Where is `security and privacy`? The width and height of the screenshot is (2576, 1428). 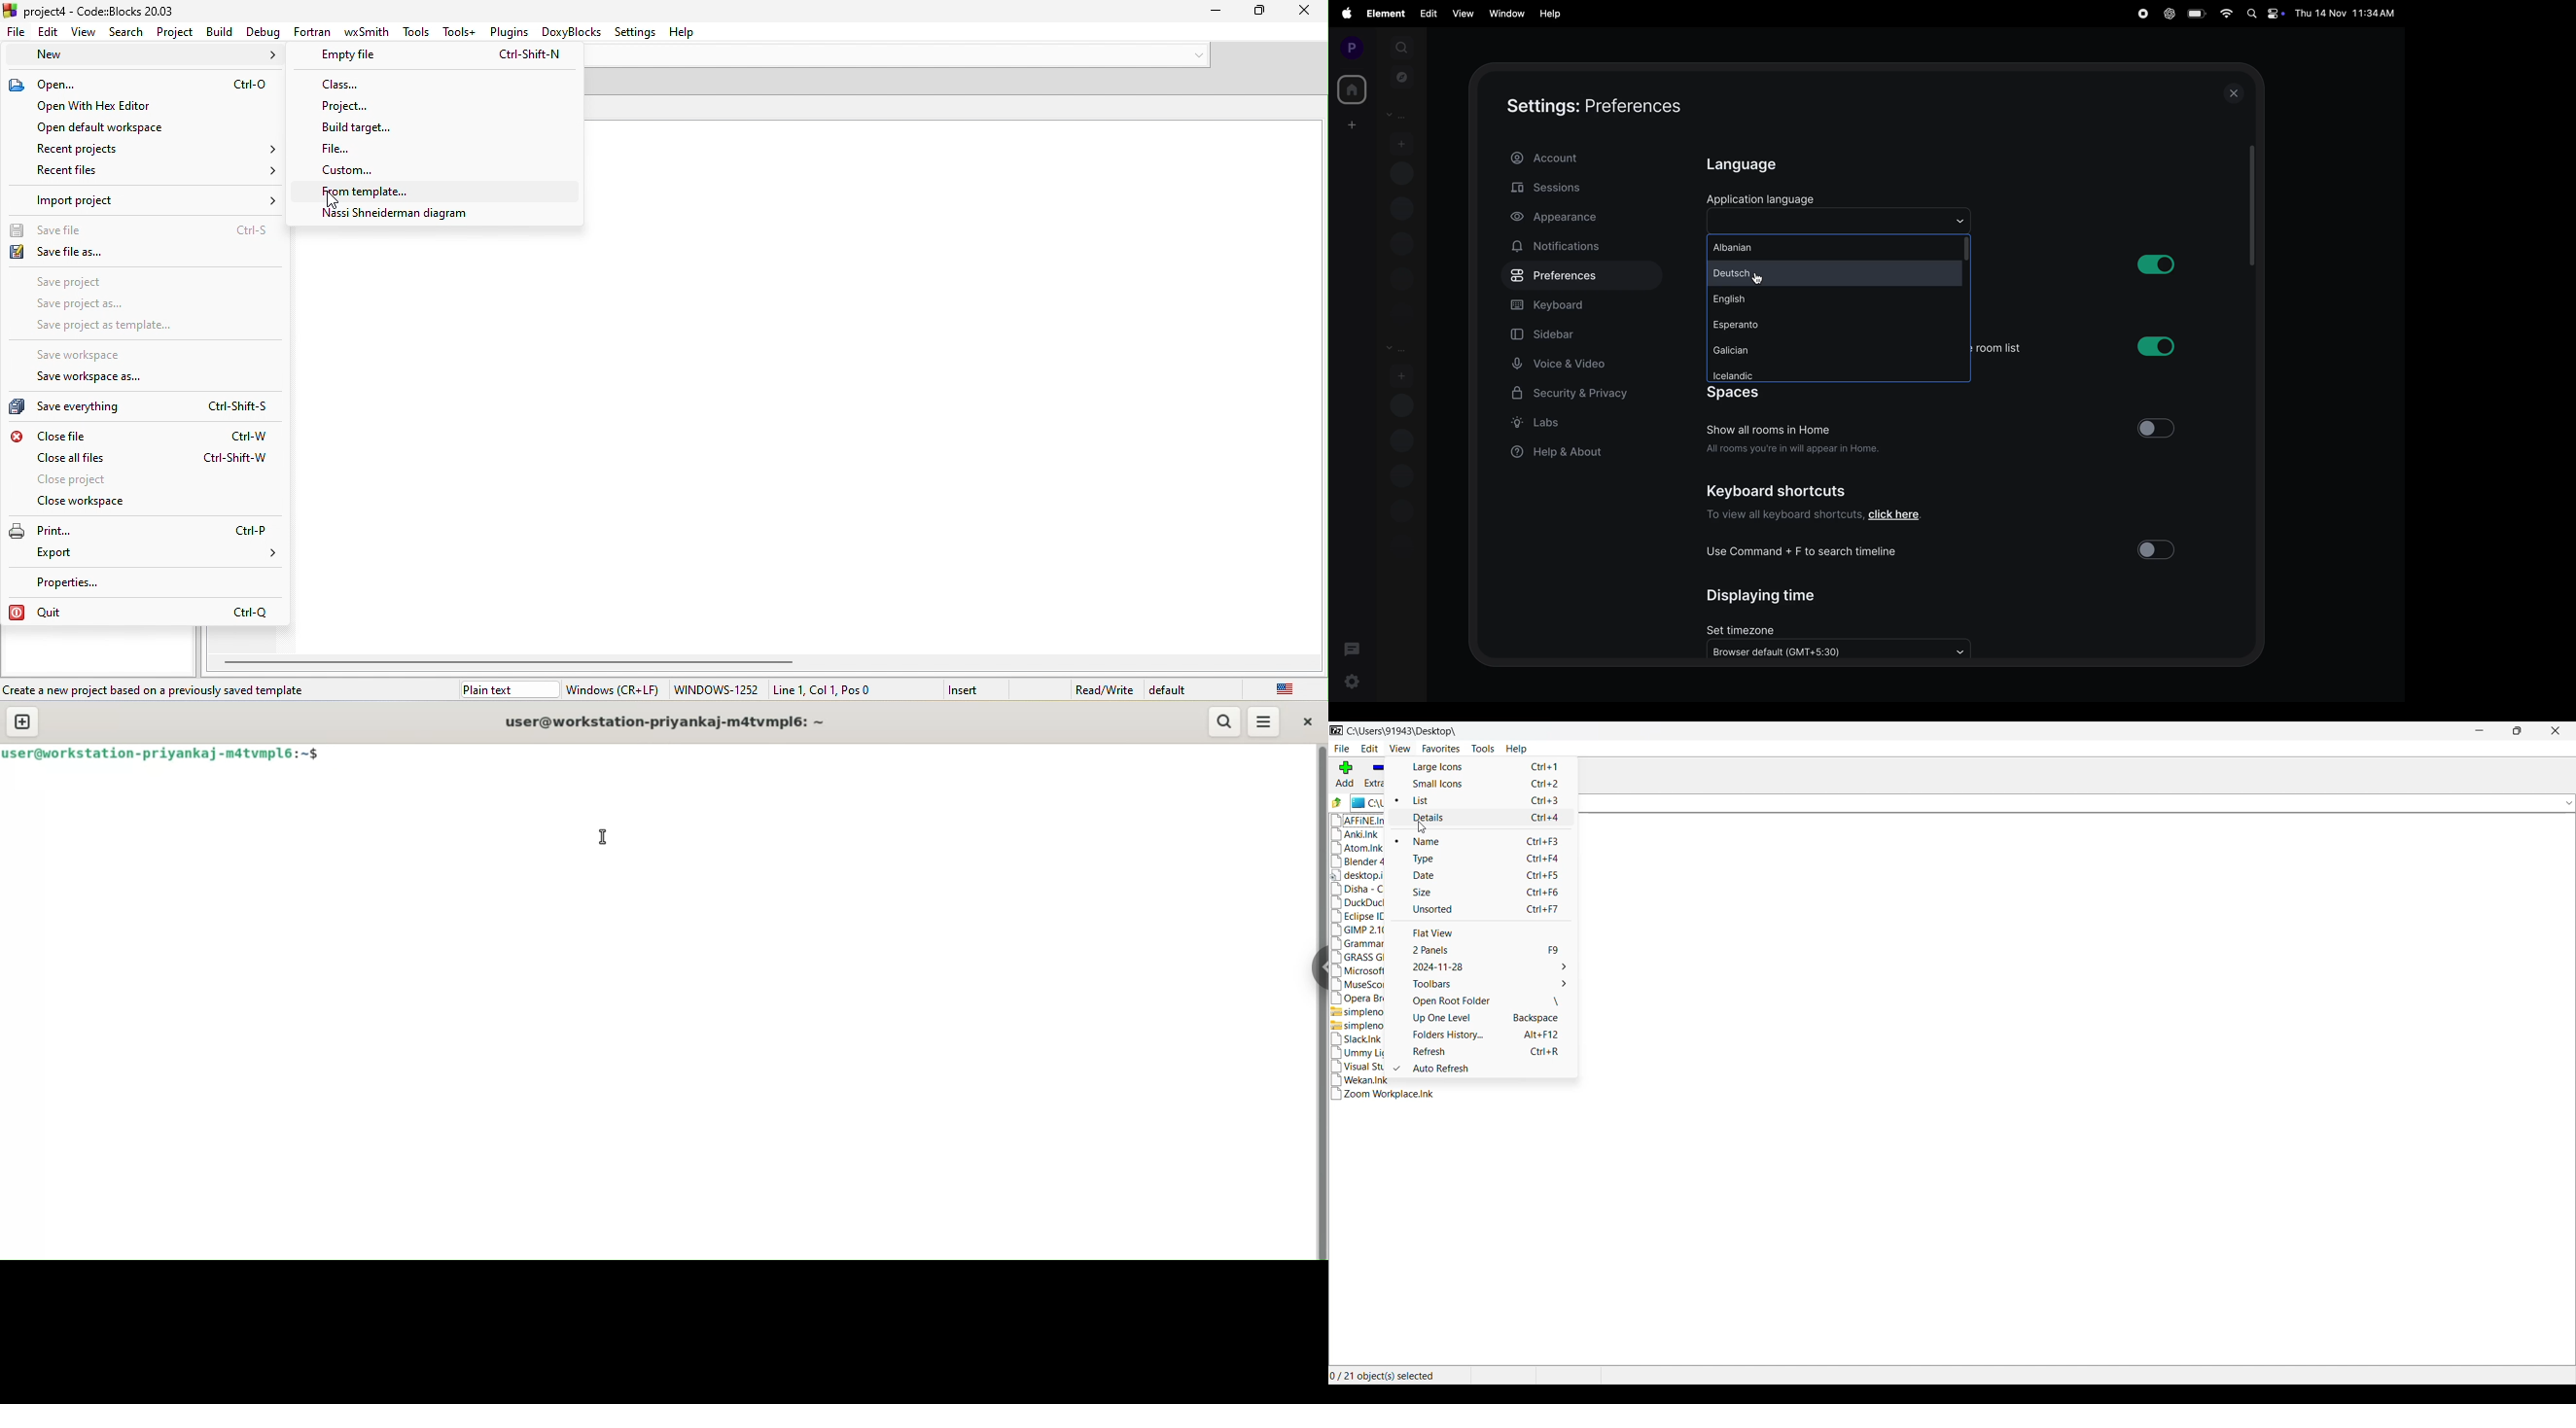 security and privacy is located at coordinates (1575, 393).